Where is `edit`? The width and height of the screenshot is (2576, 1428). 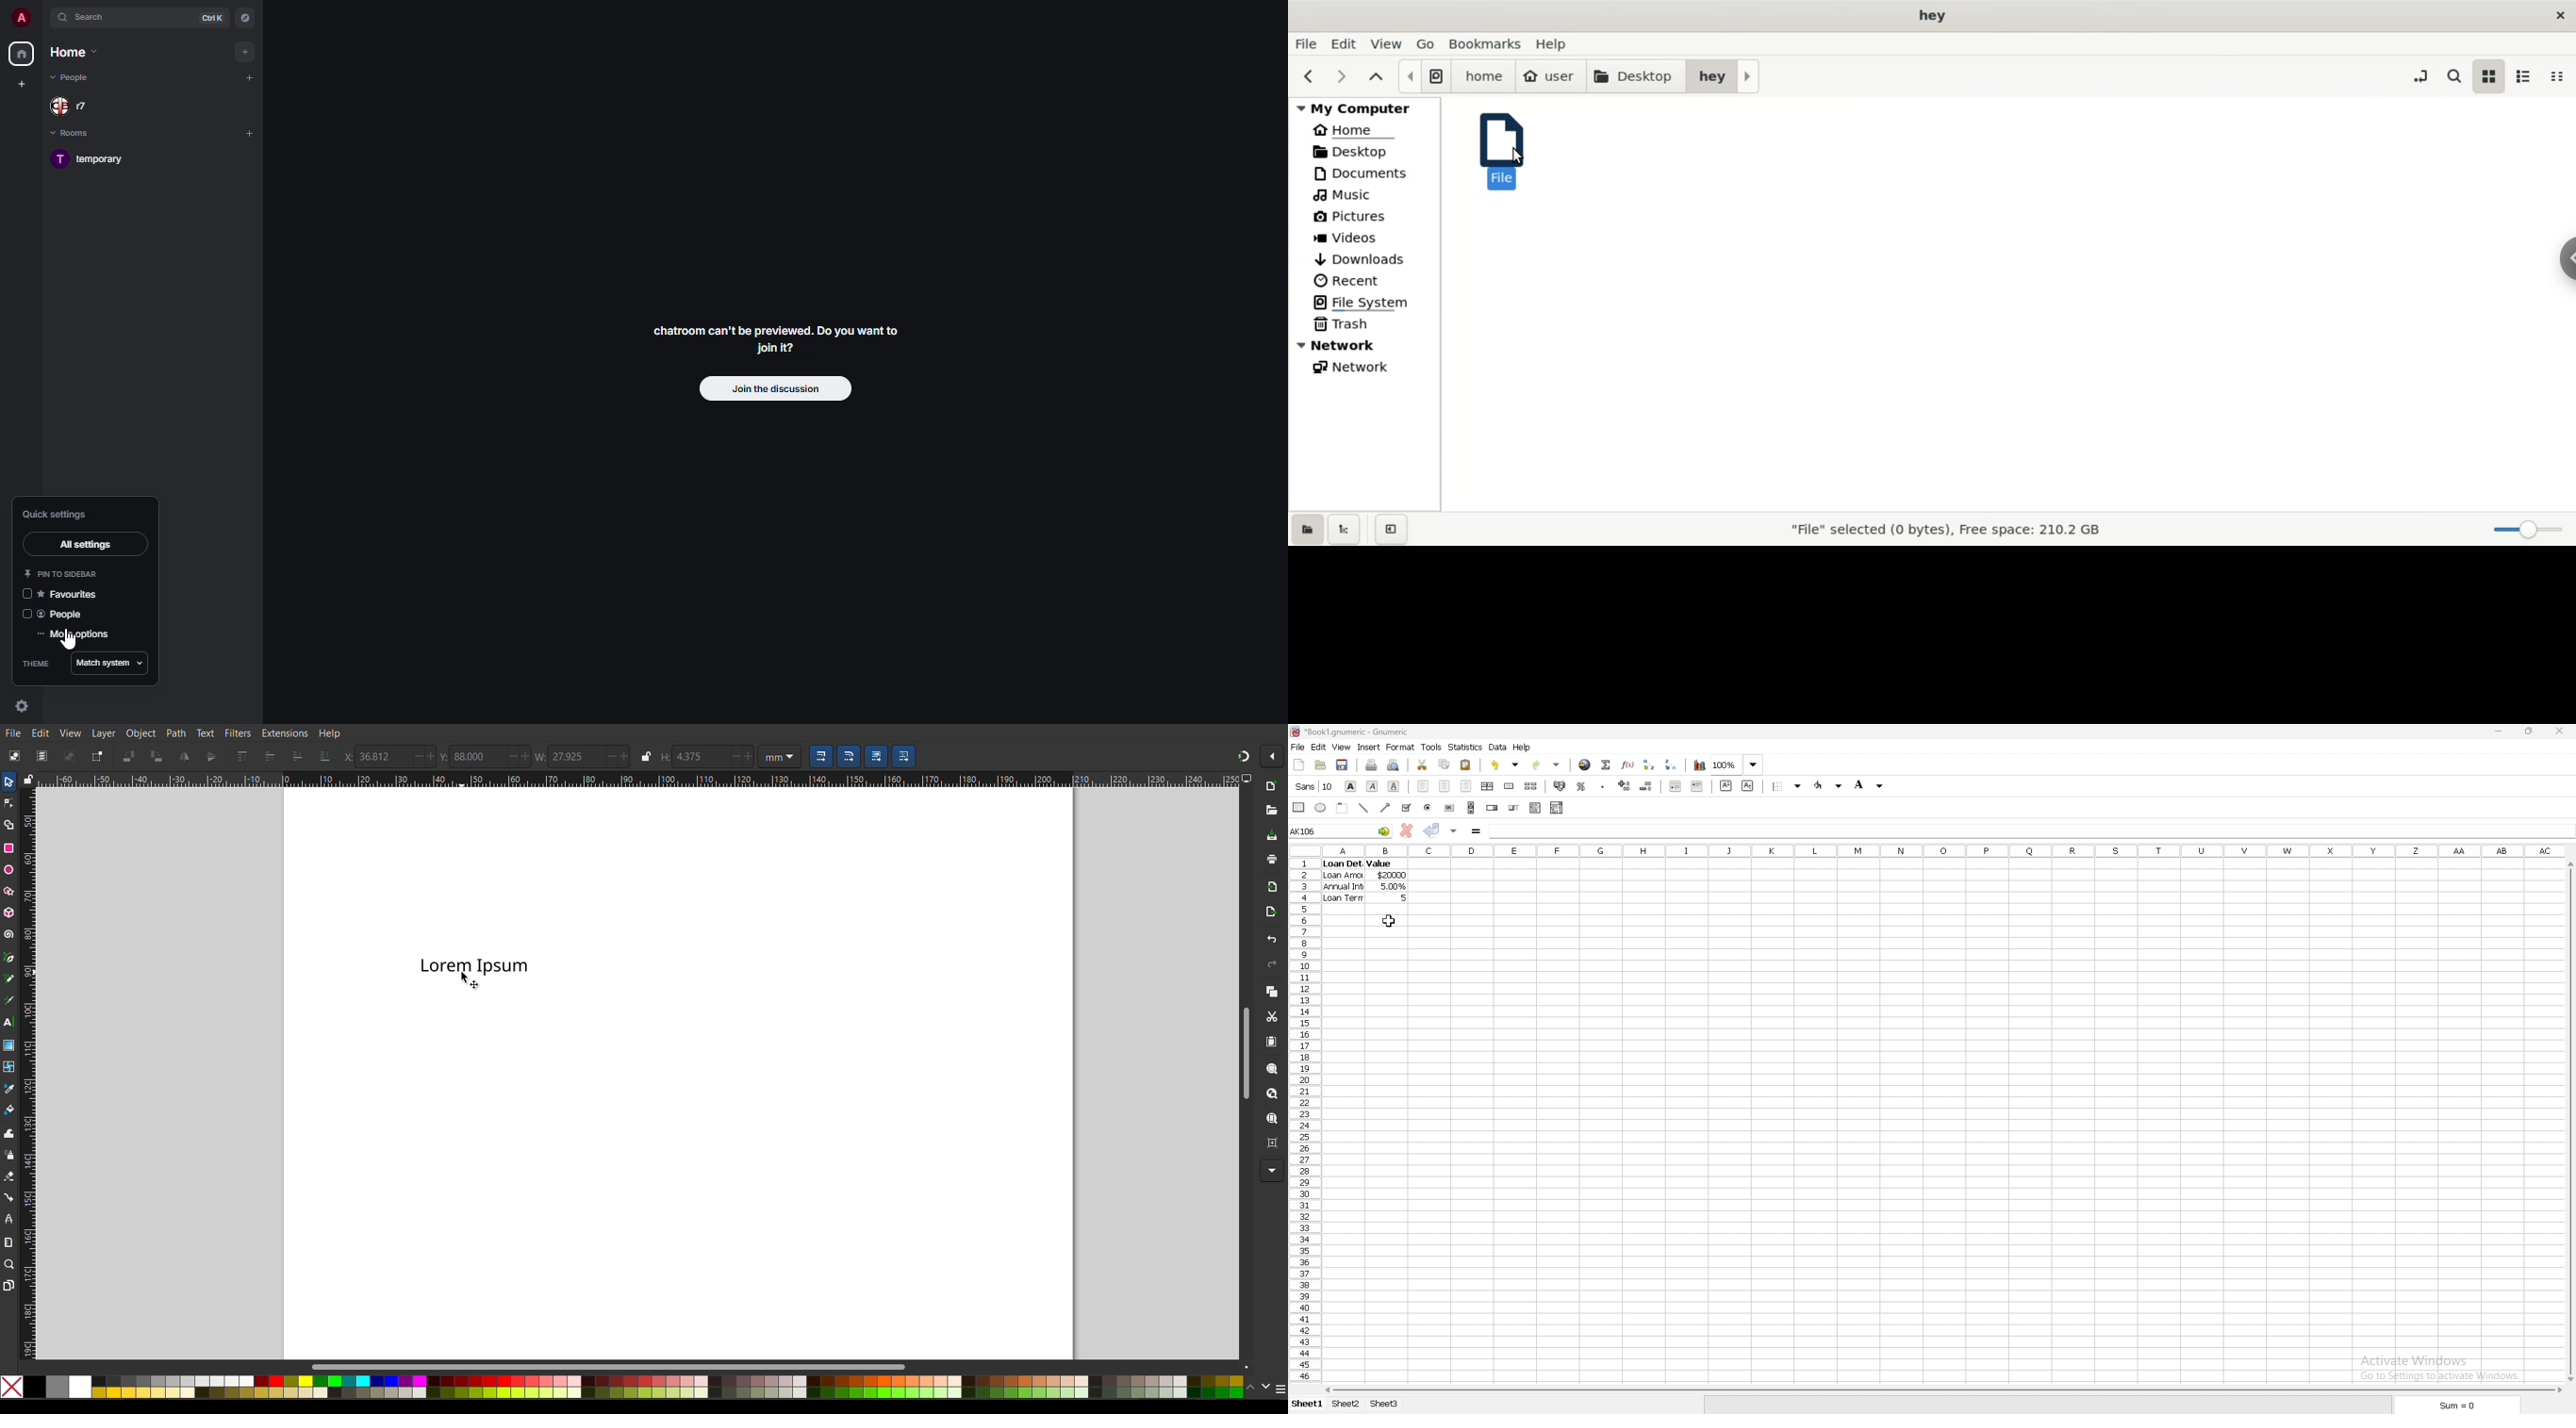 edit is located at coordinates (1348, 44).